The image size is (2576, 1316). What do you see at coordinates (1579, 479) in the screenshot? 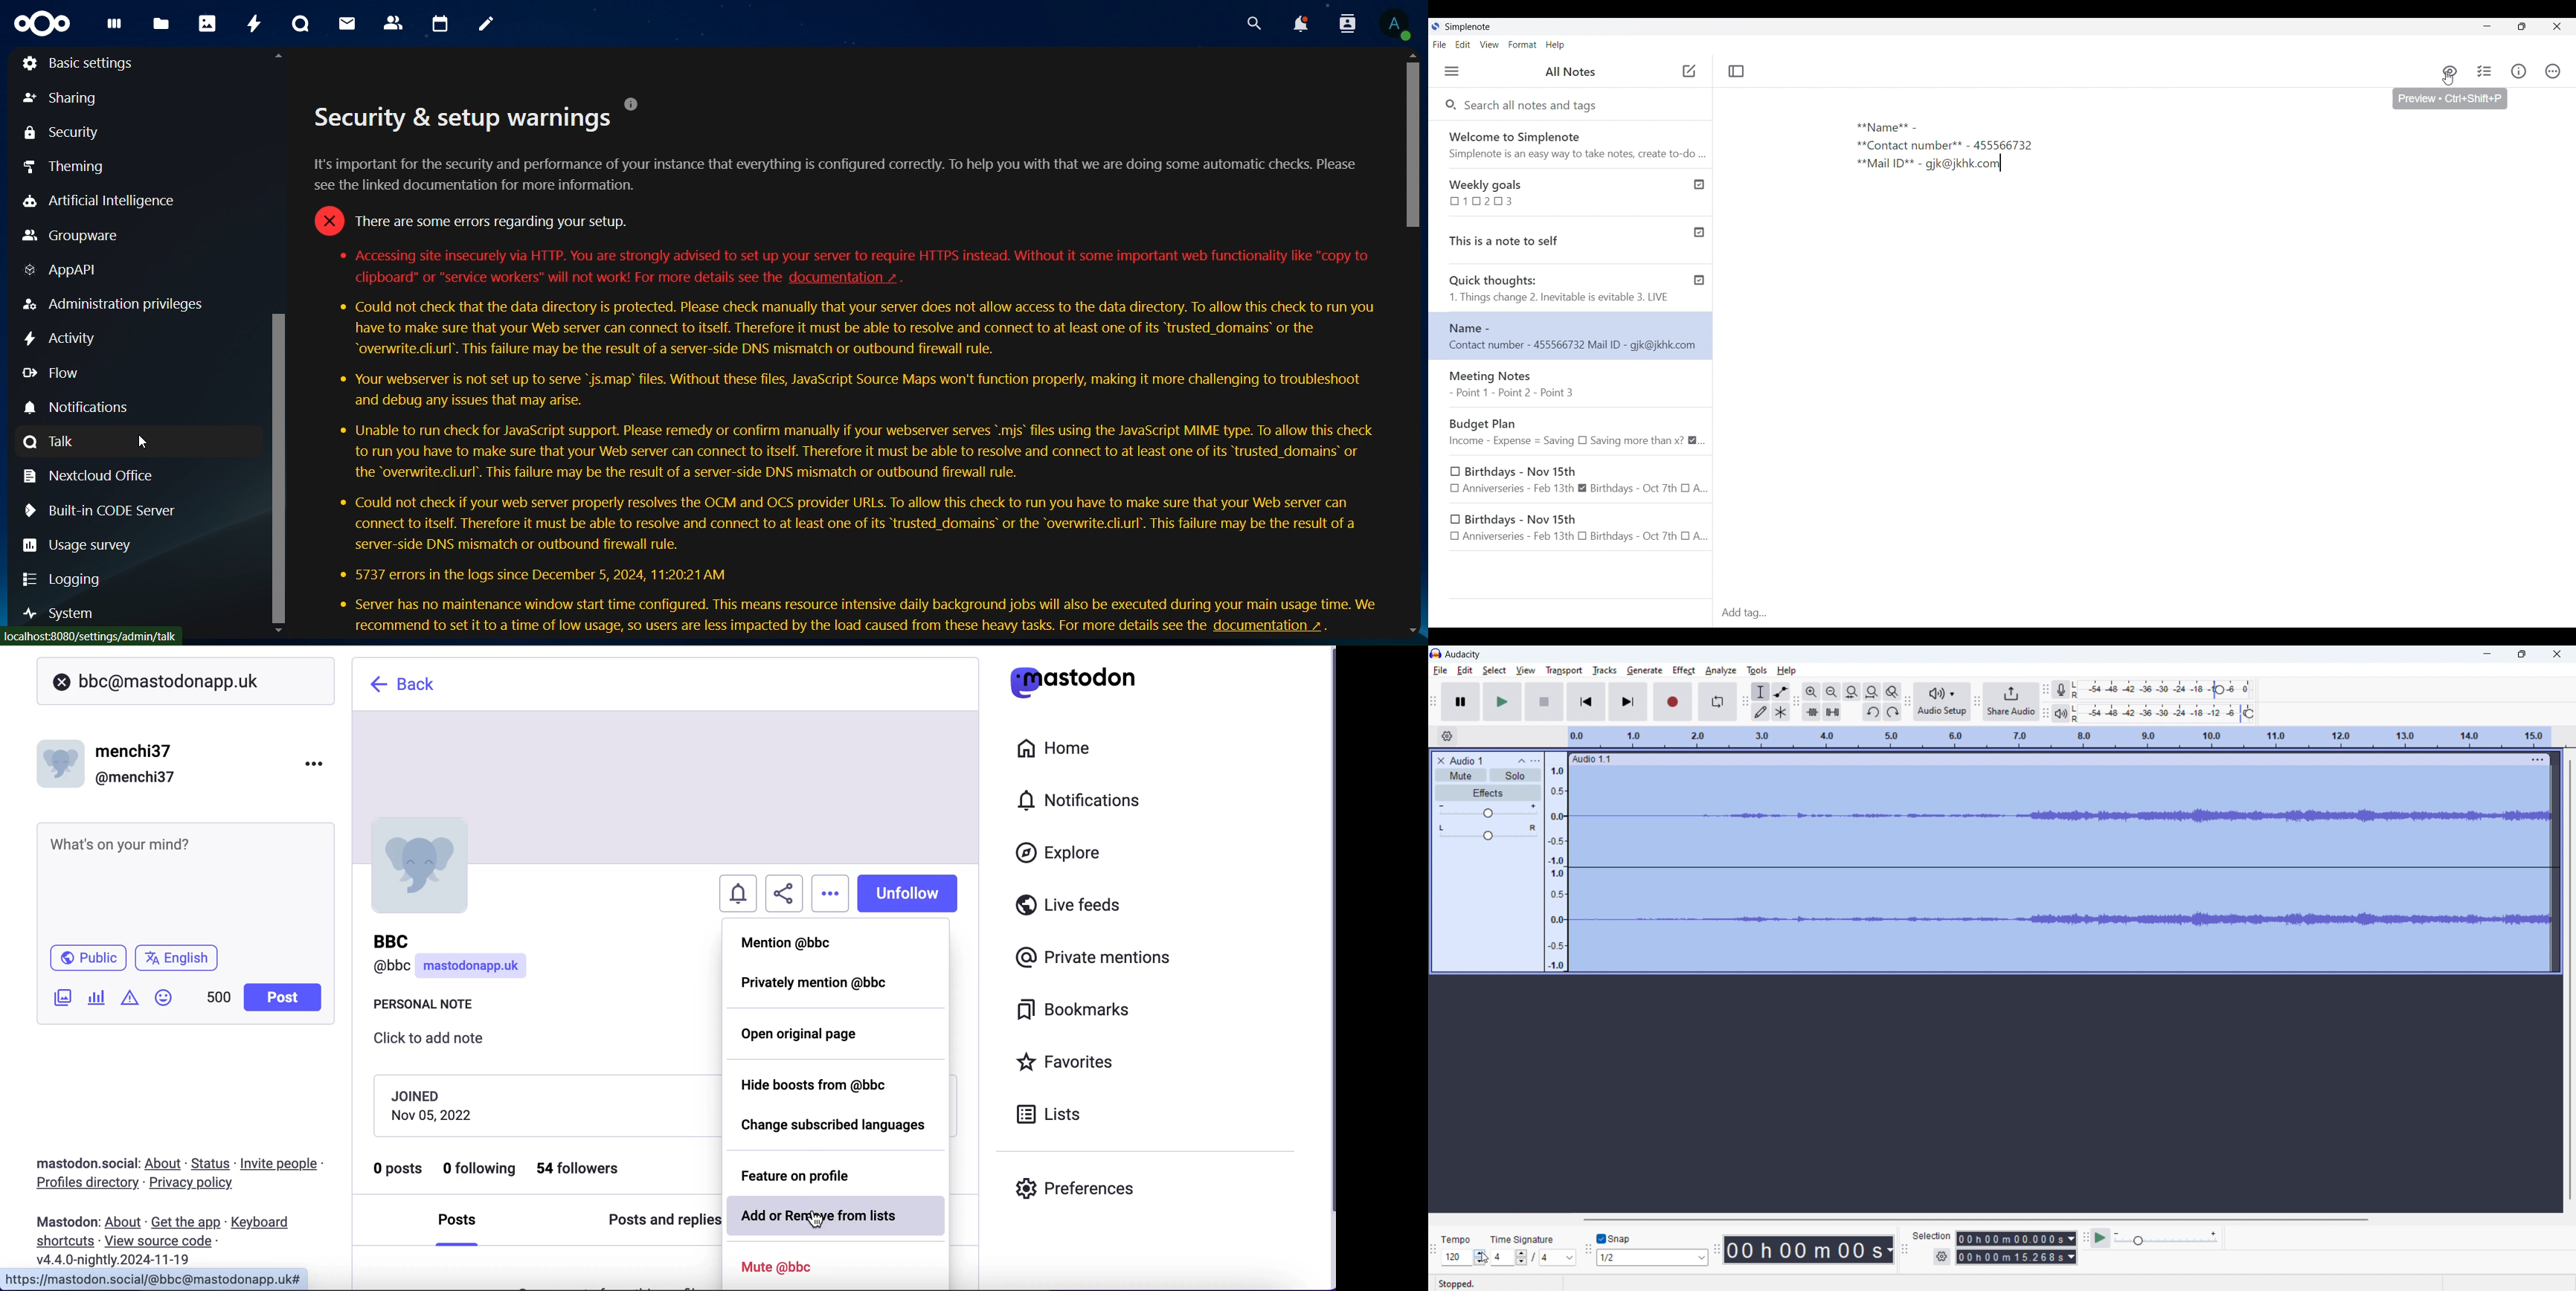
I see ` Birthdays - Nov 15th ` at bounding box center [1579, 479].